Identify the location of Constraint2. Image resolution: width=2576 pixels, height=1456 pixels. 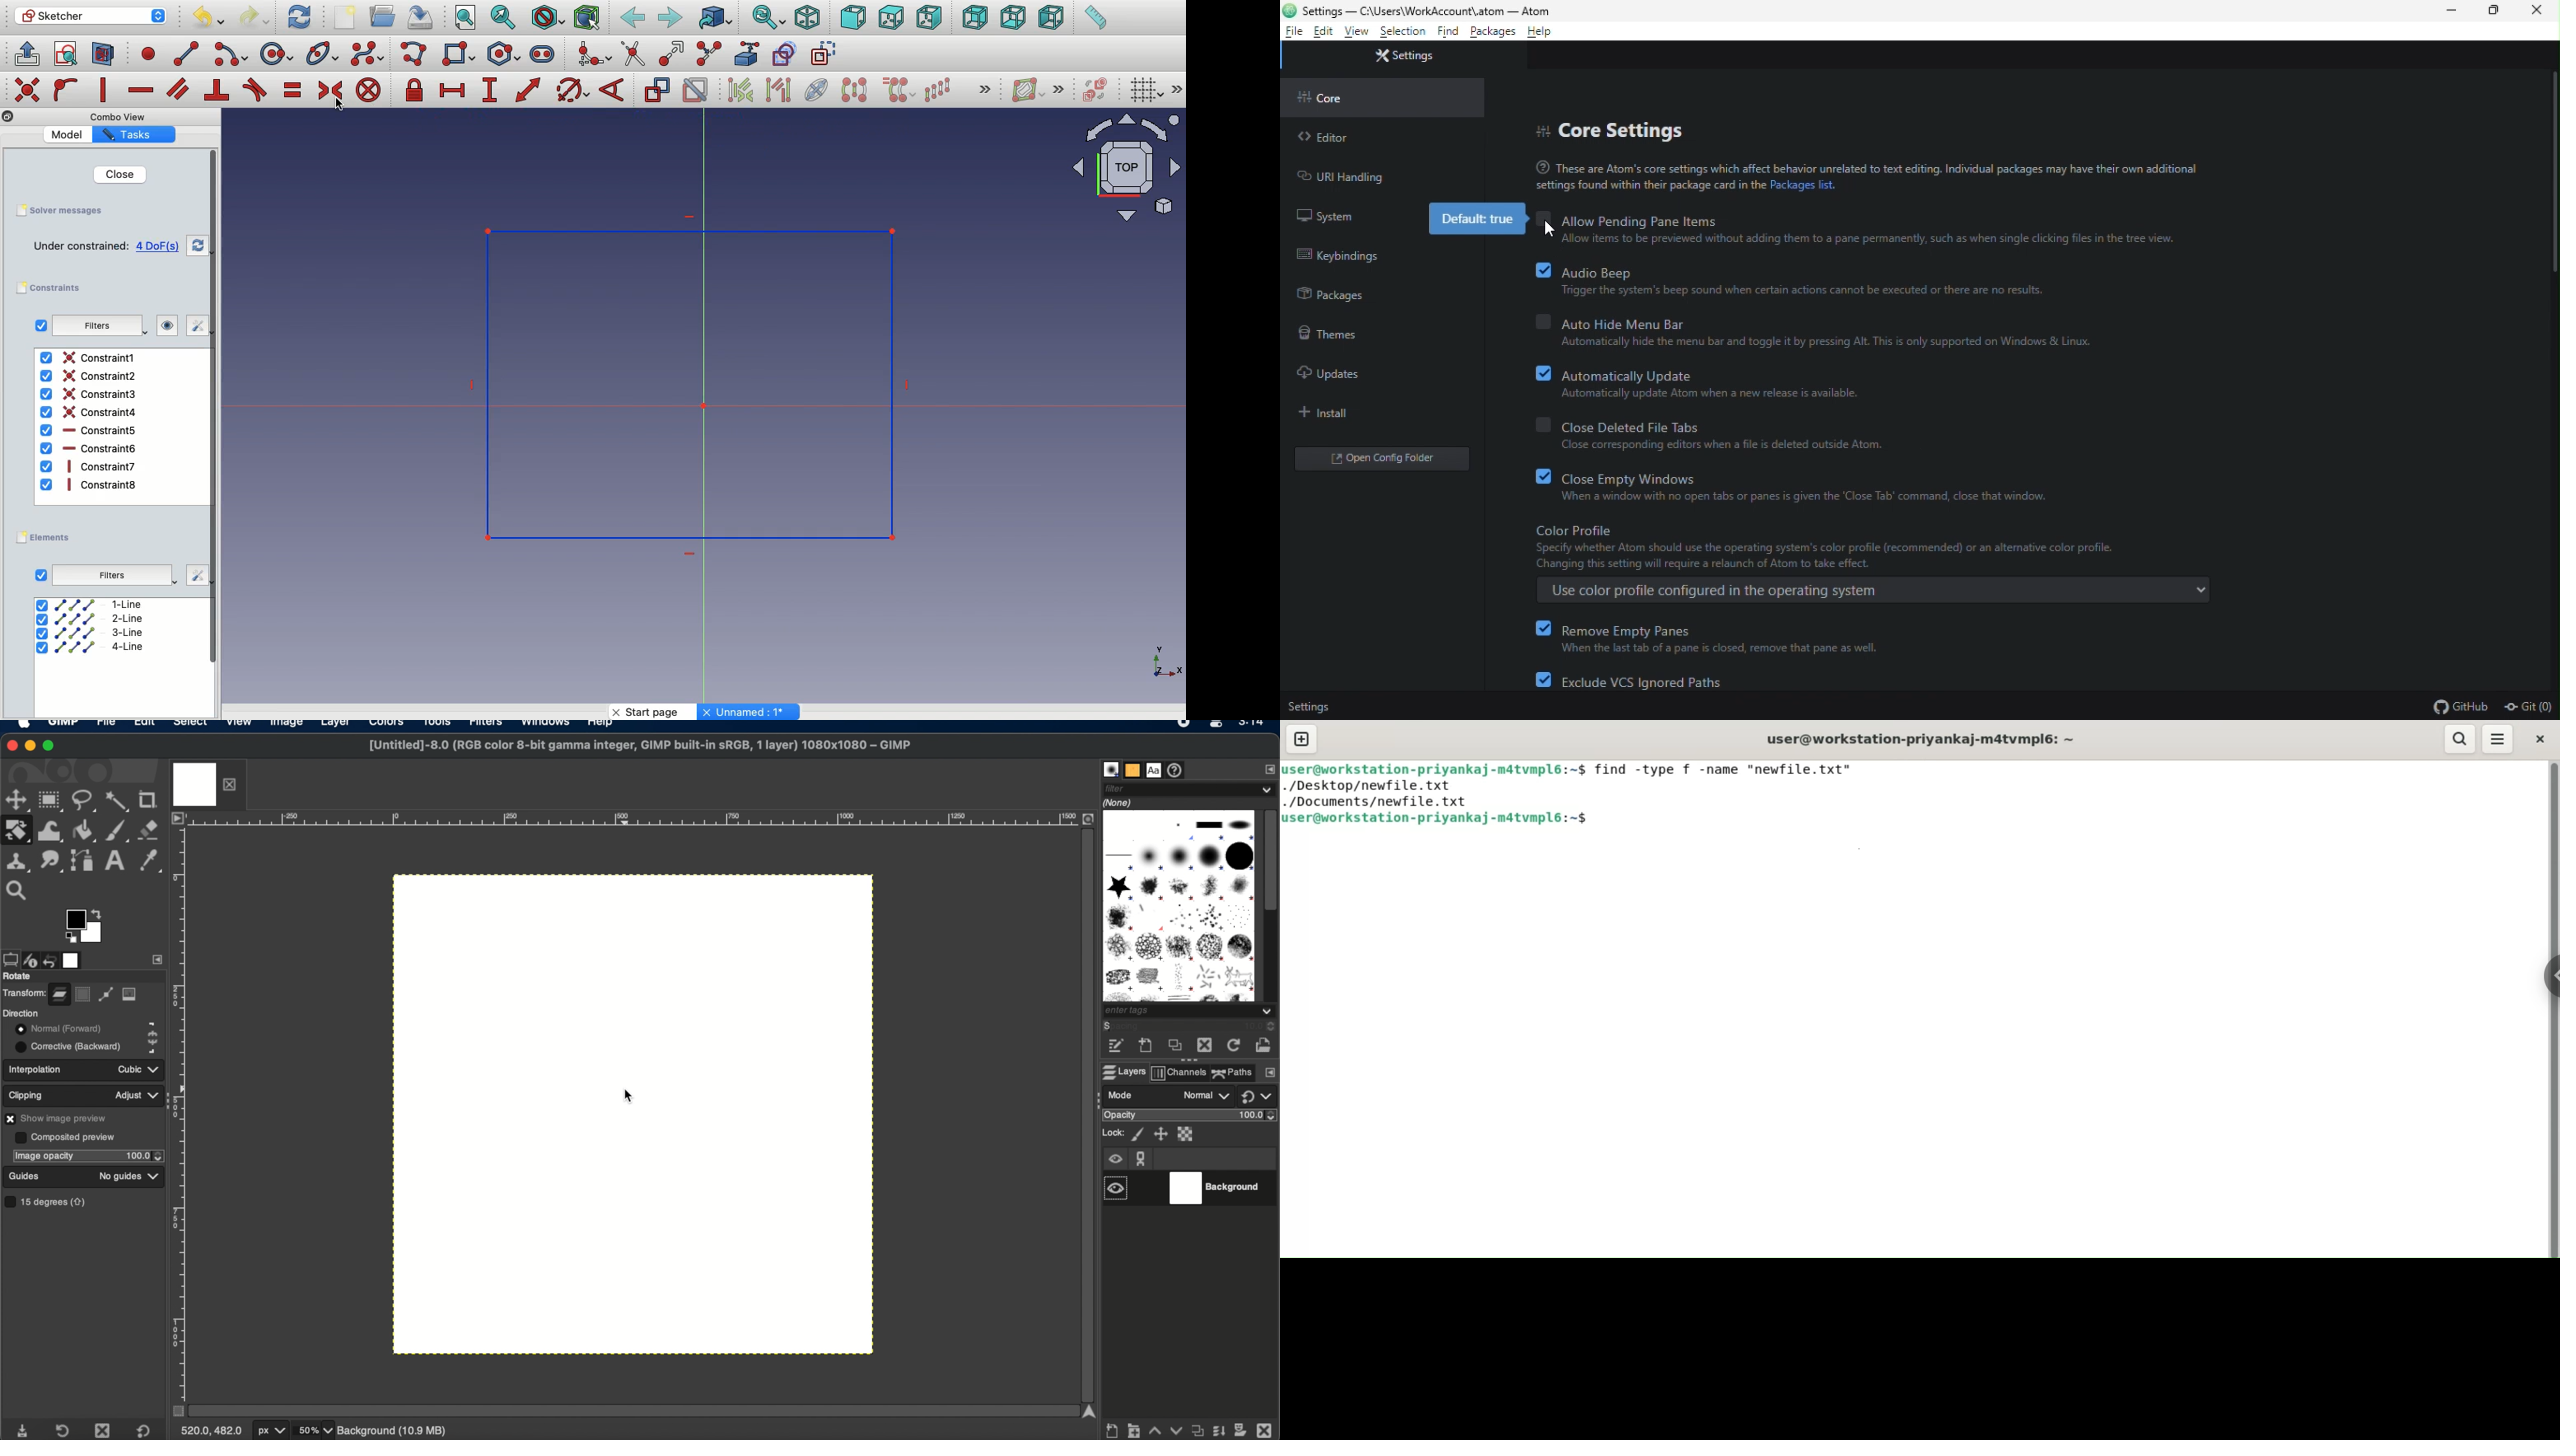
(87, 376).